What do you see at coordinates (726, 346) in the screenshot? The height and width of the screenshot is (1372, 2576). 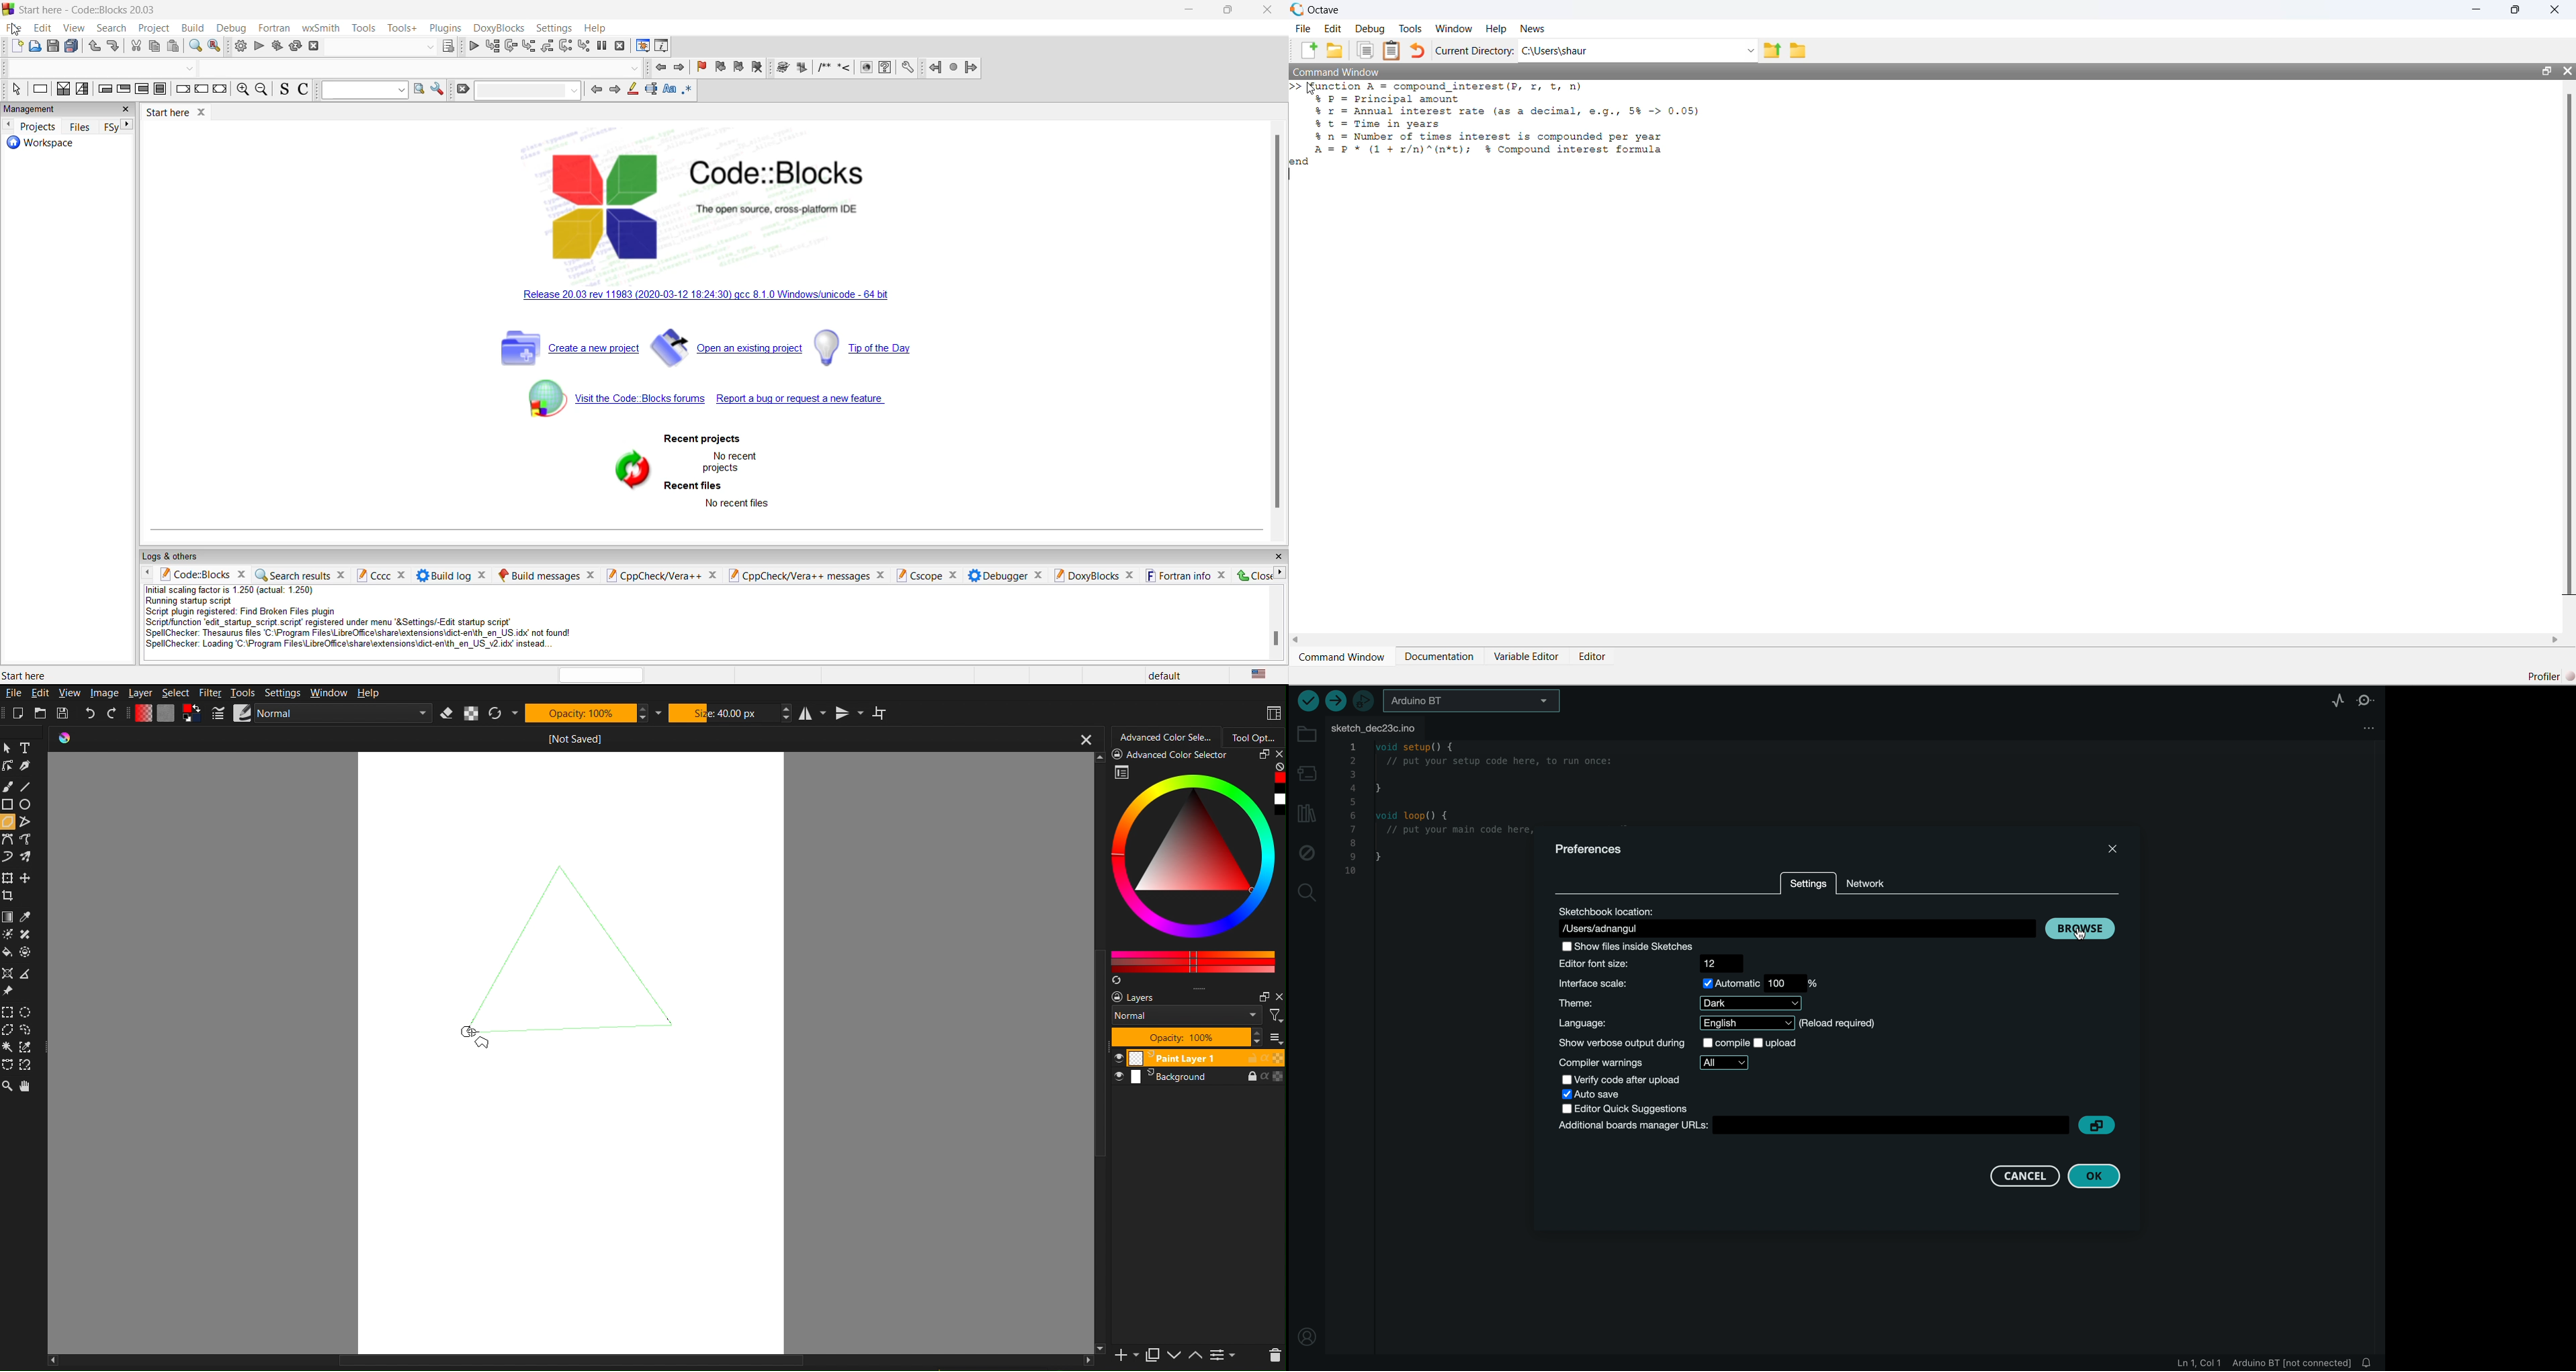 I see `open an existing project` at bounding box center [726, 346].